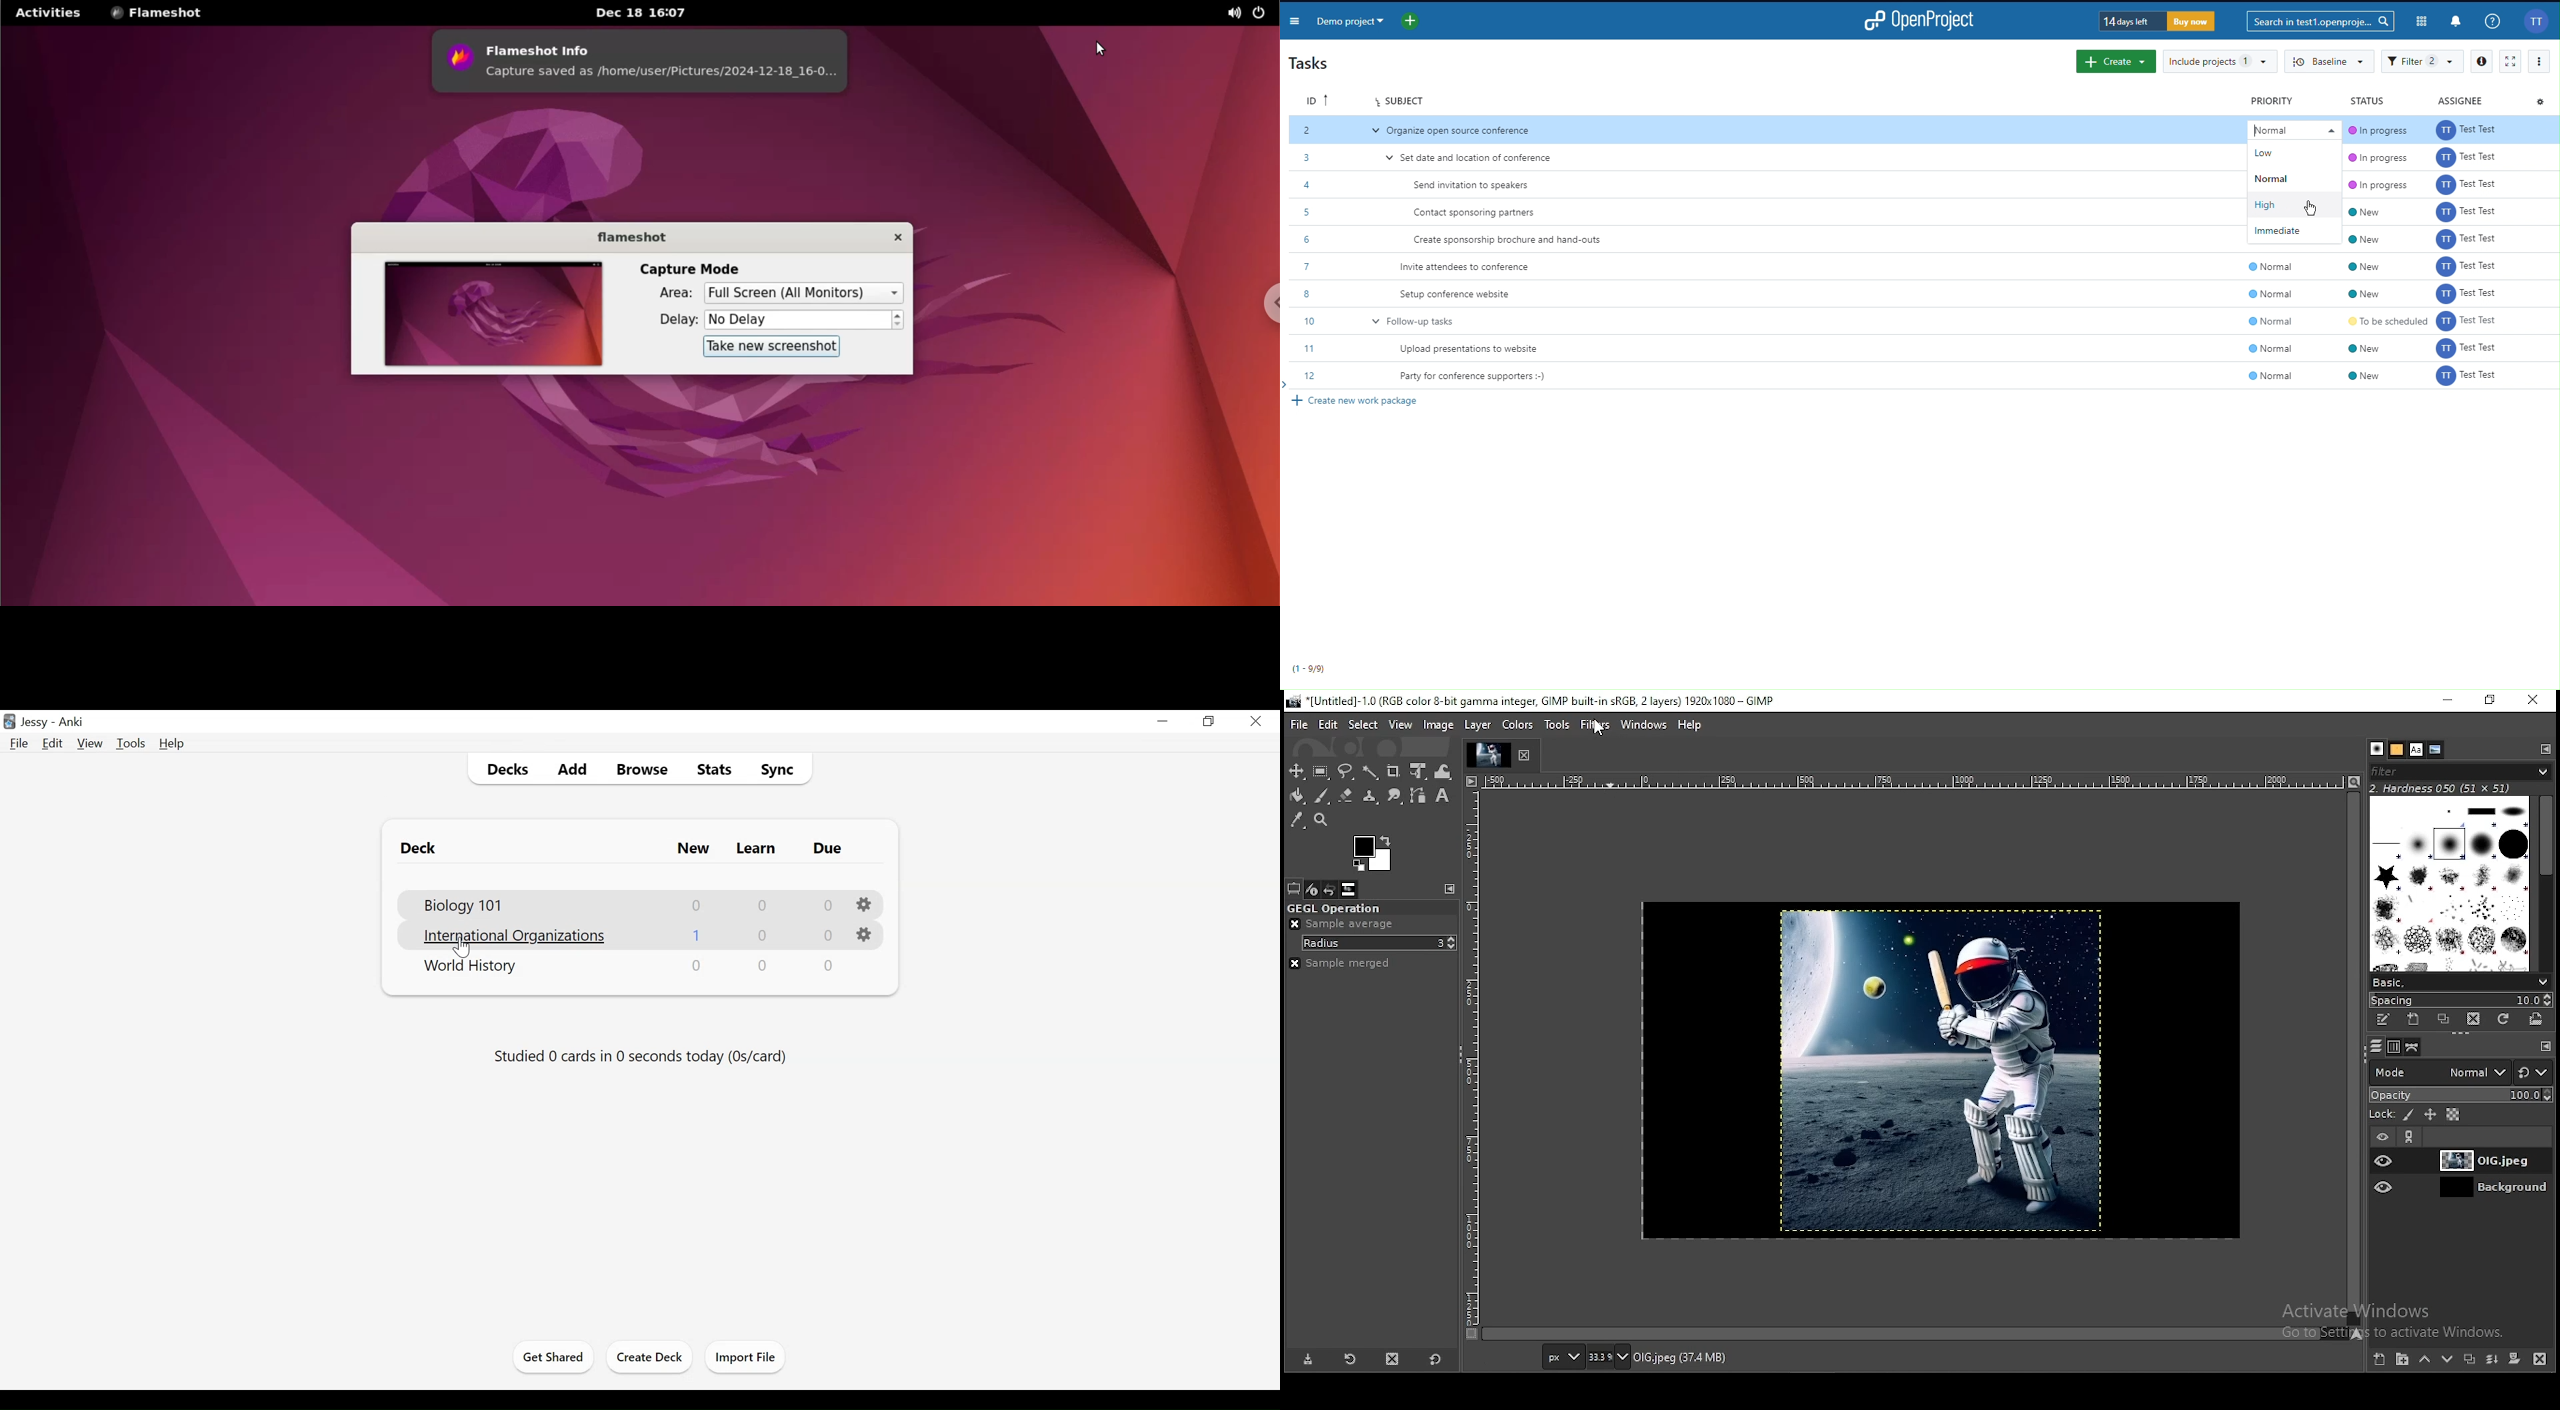 This screenshot has height=1428, width=2576. What do you see at coordinates (639, 1057) in the screenshot?
I see `Studied cards in seconds today` at bounding box center [639, 1057].